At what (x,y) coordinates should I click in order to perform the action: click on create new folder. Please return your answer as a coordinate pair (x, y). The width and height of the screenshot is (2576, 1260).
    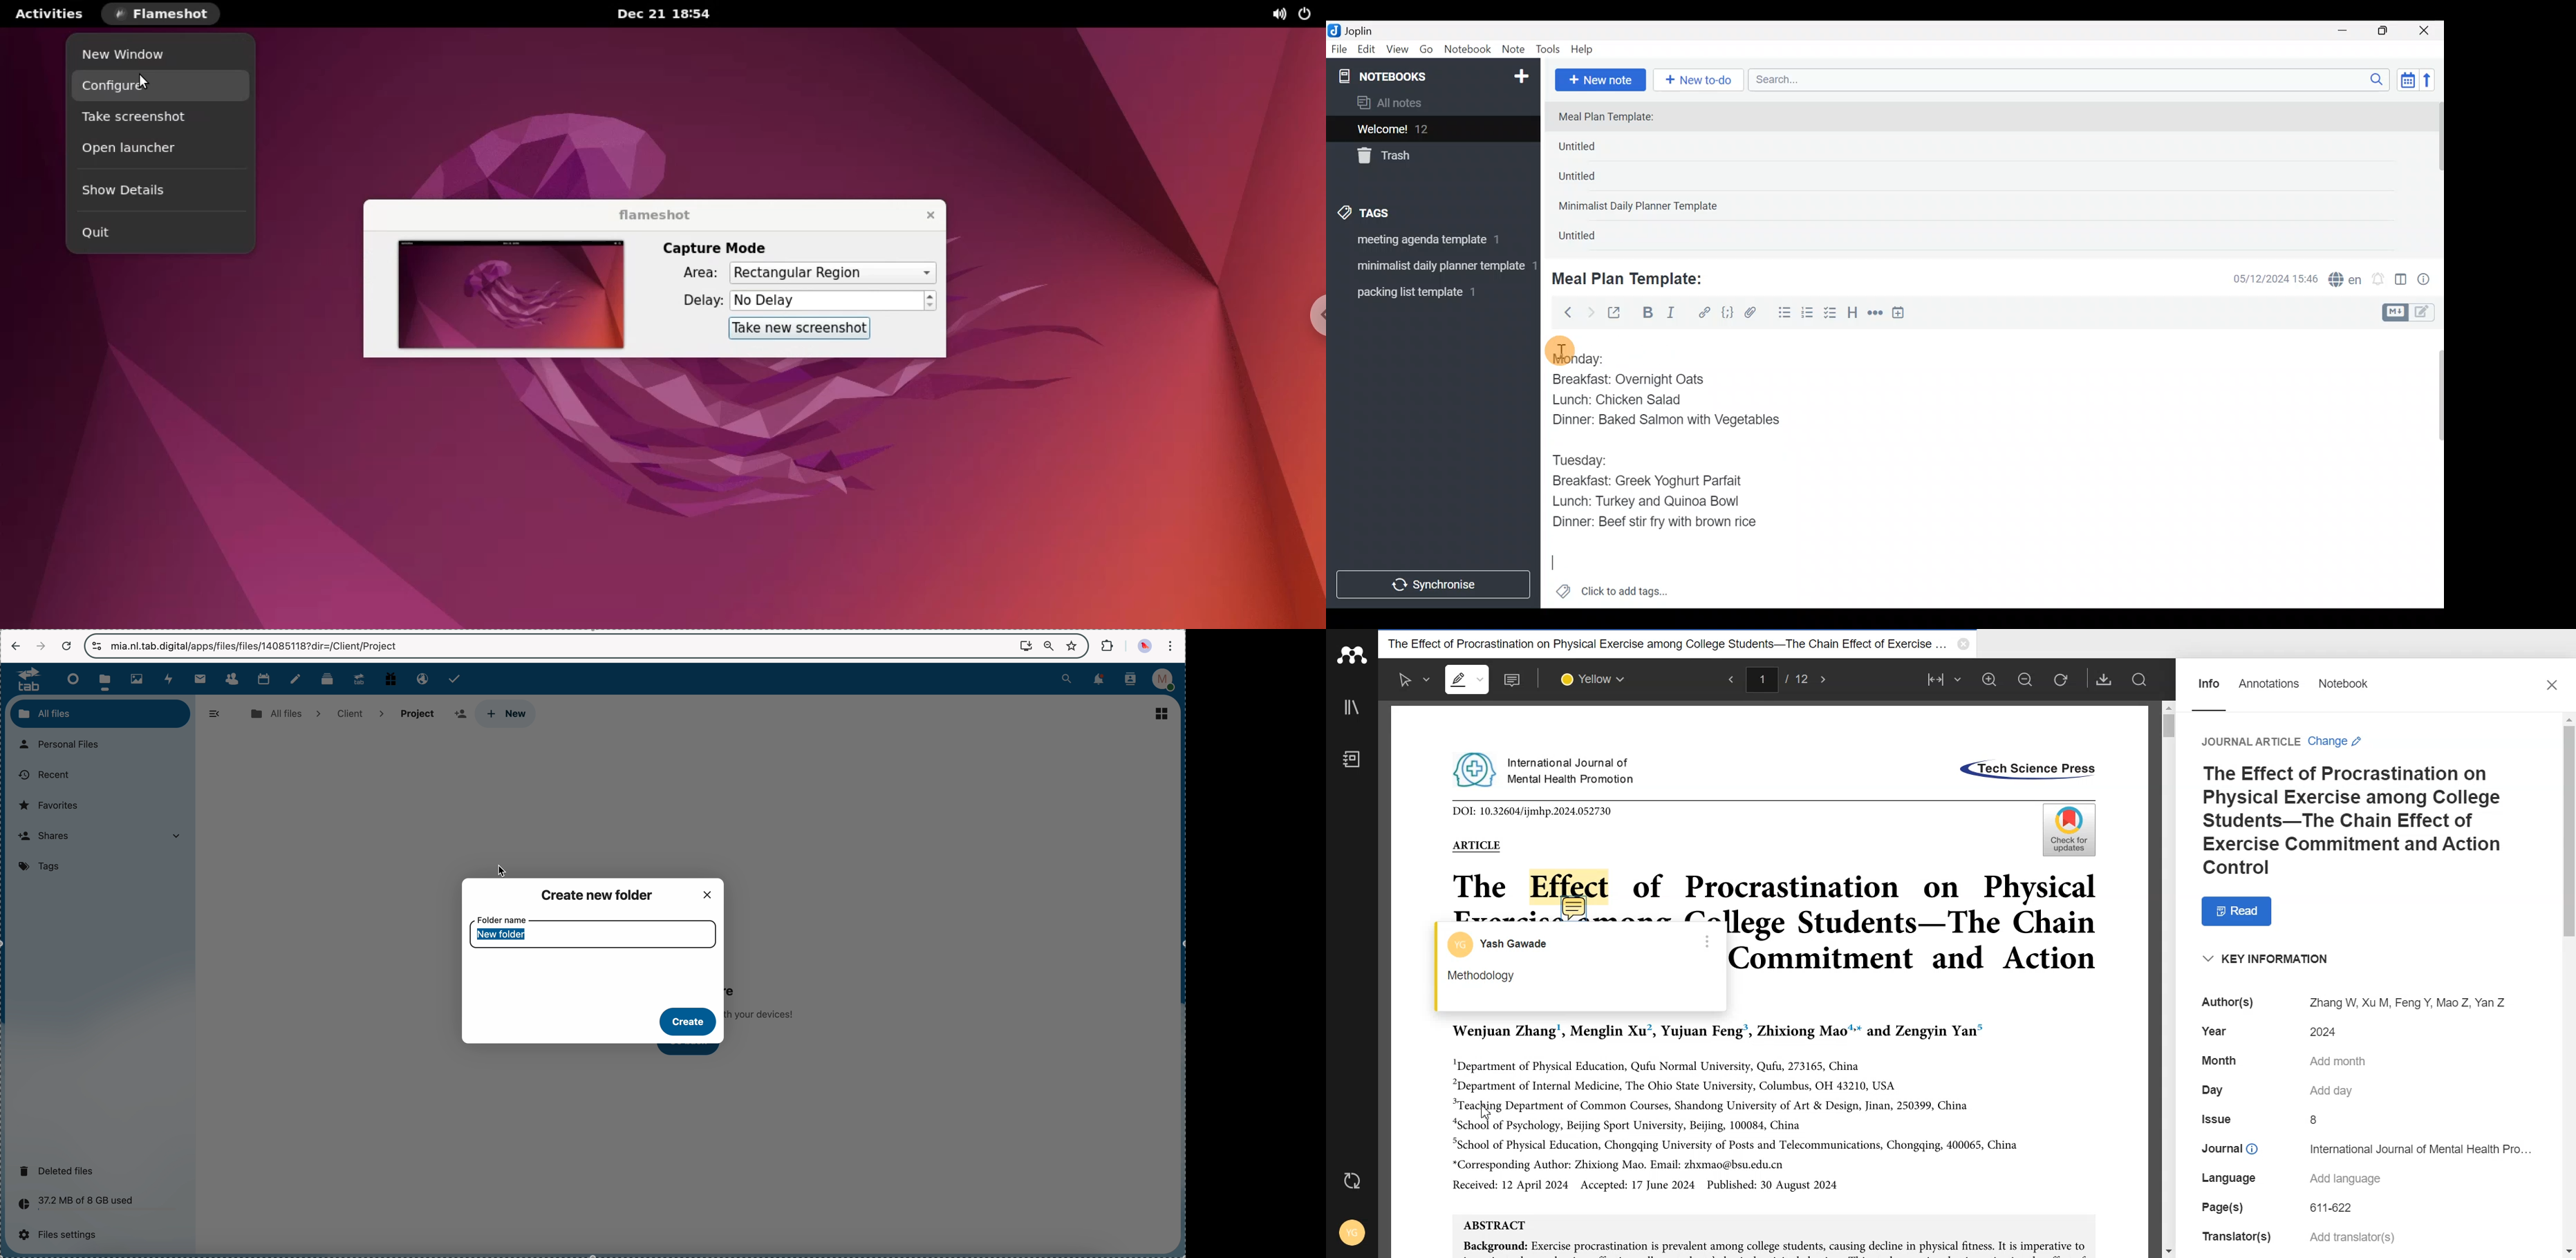
    Looking at the image, I should click on (601, 894).